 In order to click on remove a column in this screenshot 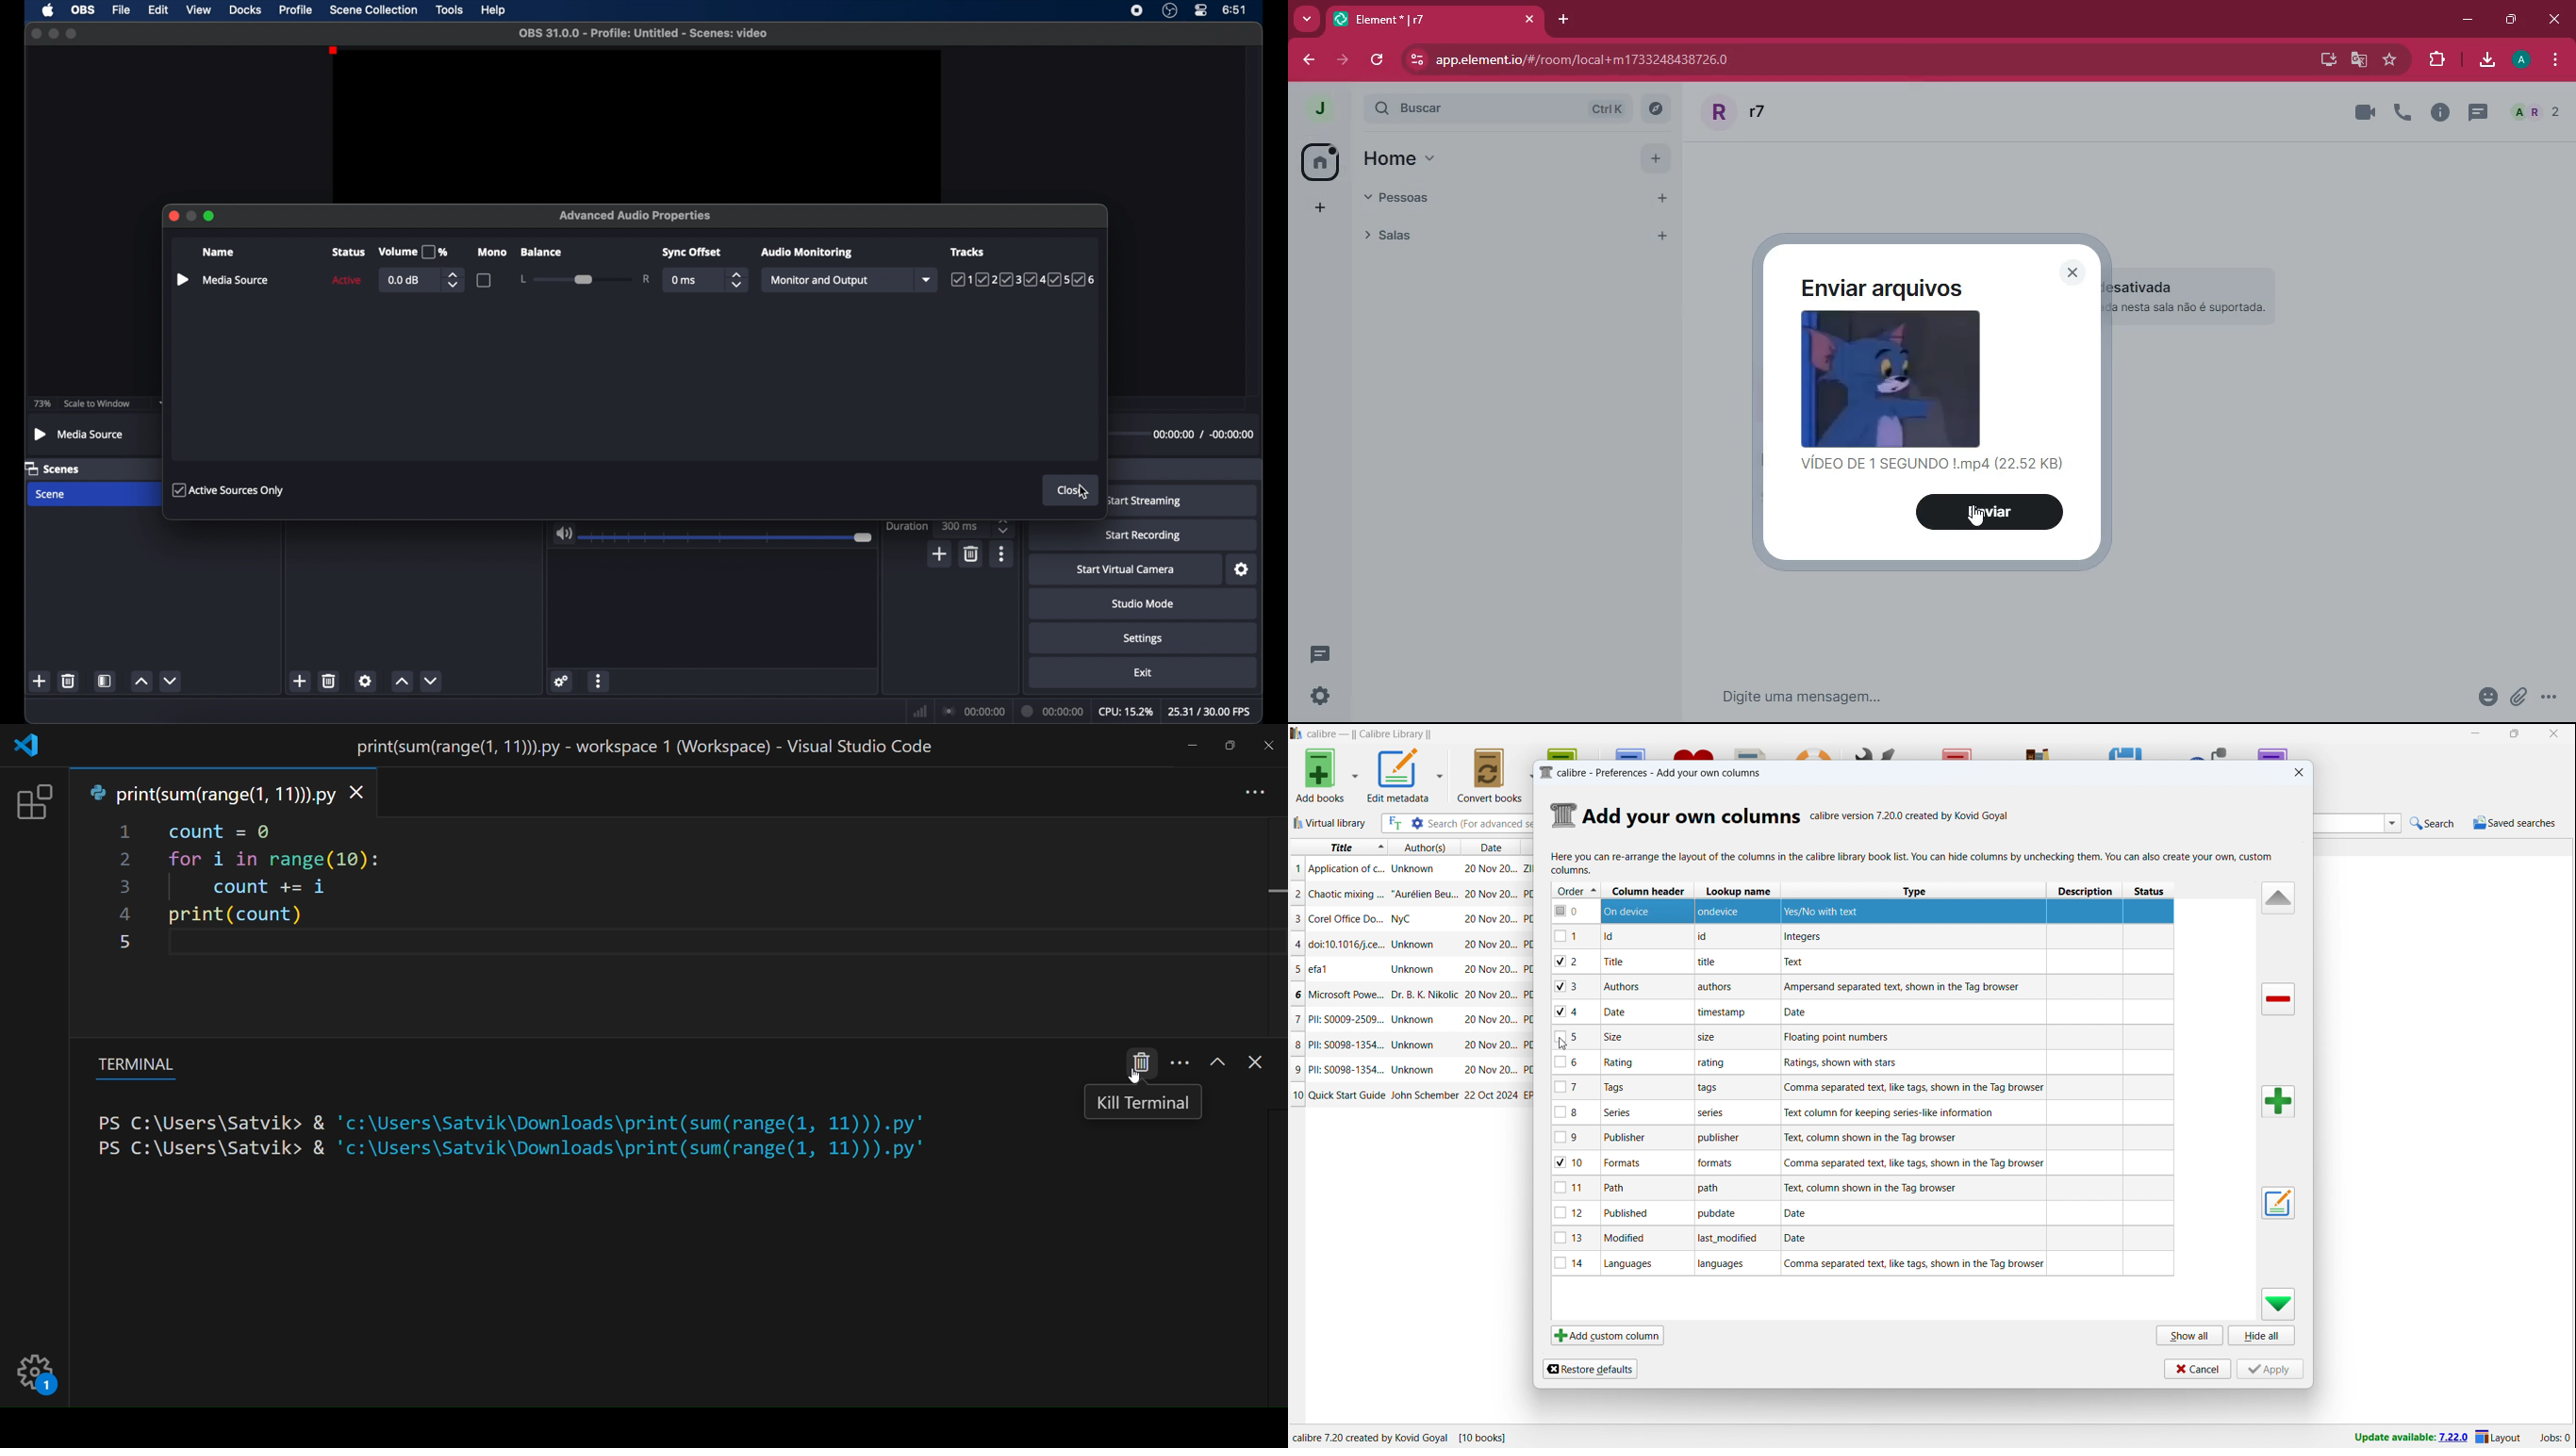, I will do `click(2278, 1000)`.